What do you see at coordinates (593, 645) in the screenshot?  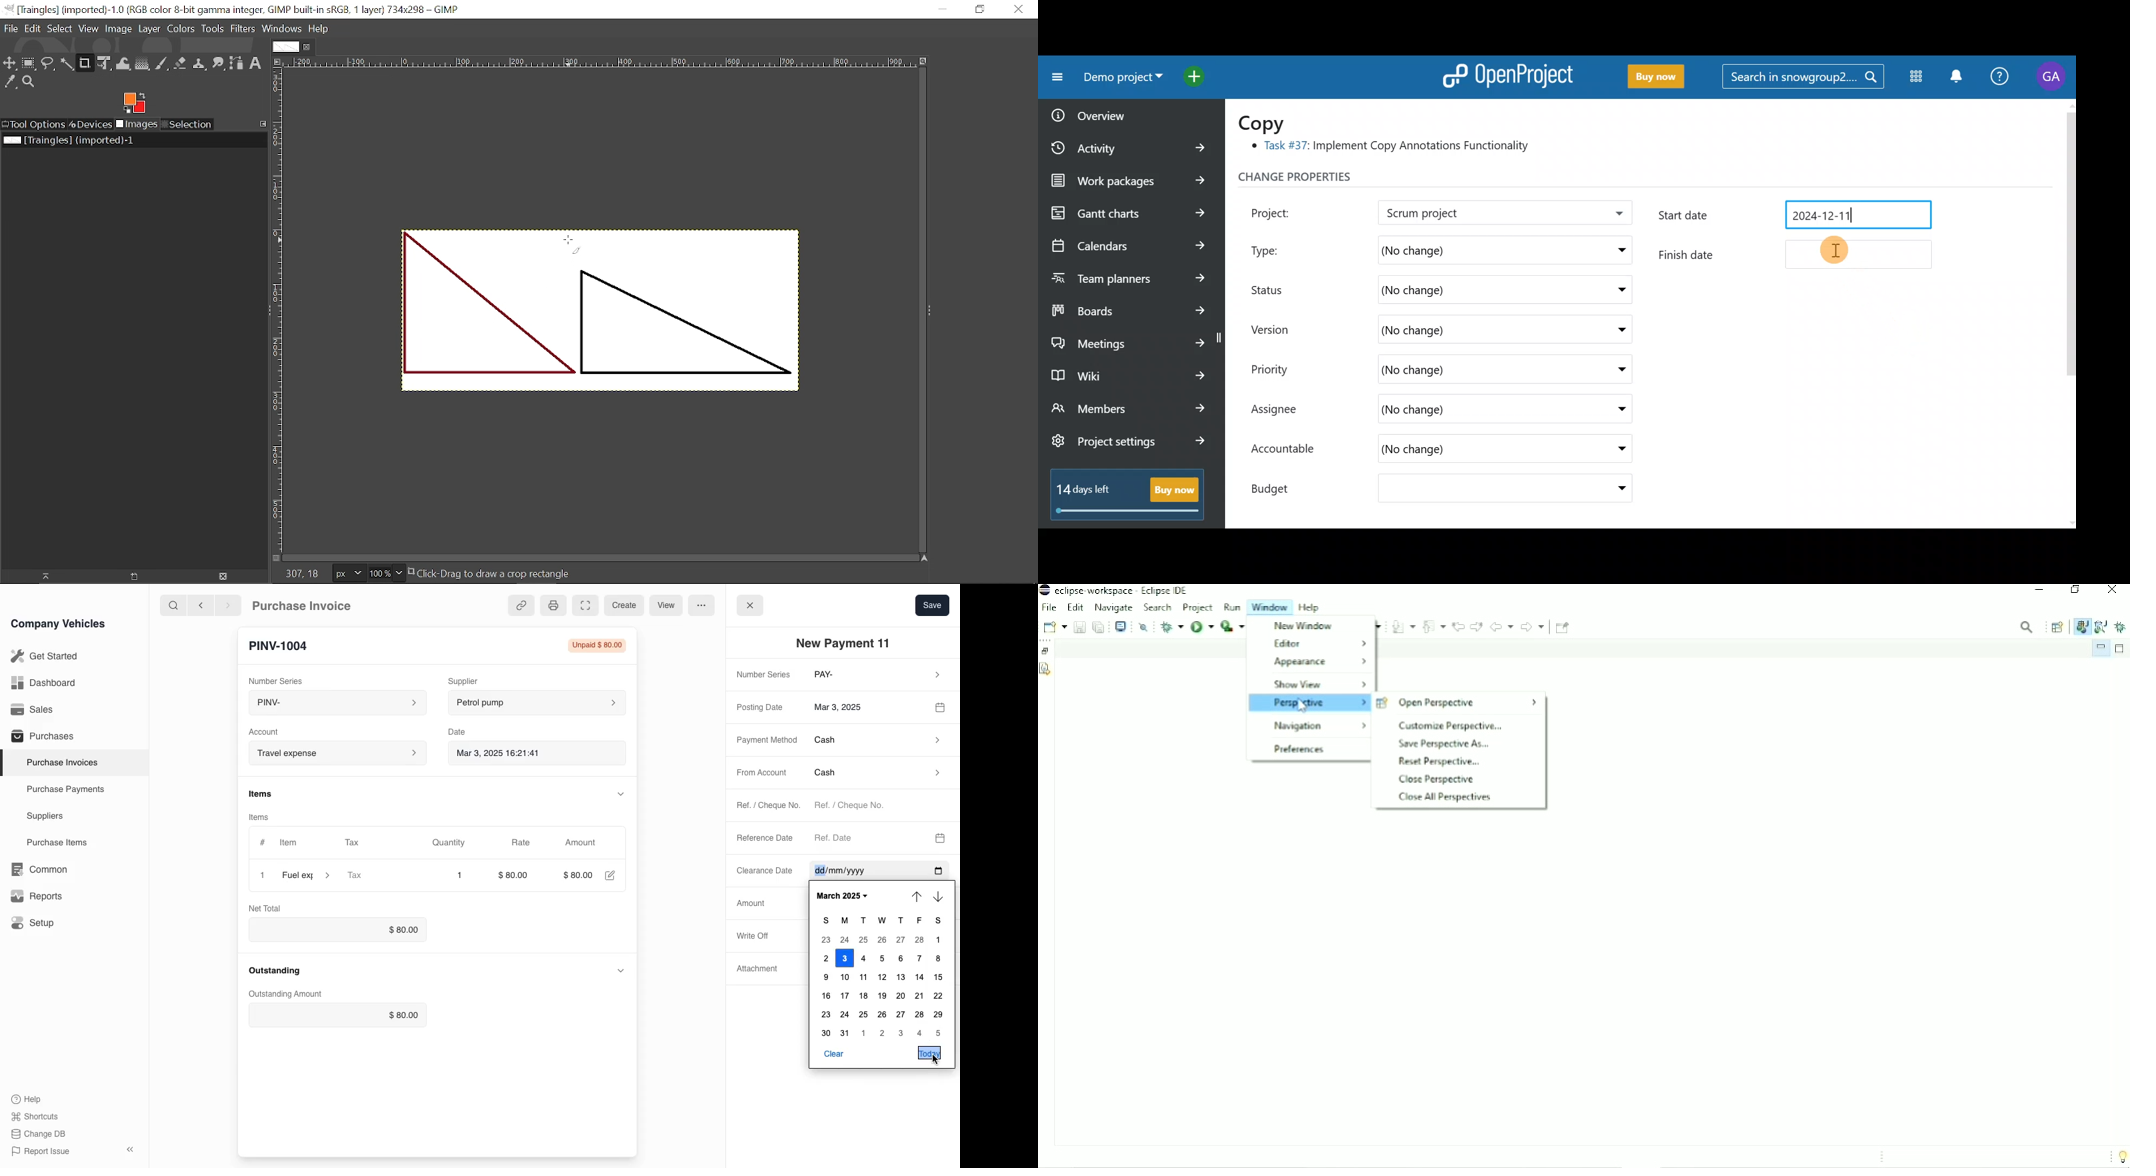 I see `unpaid` at bounding box center [593, 645].